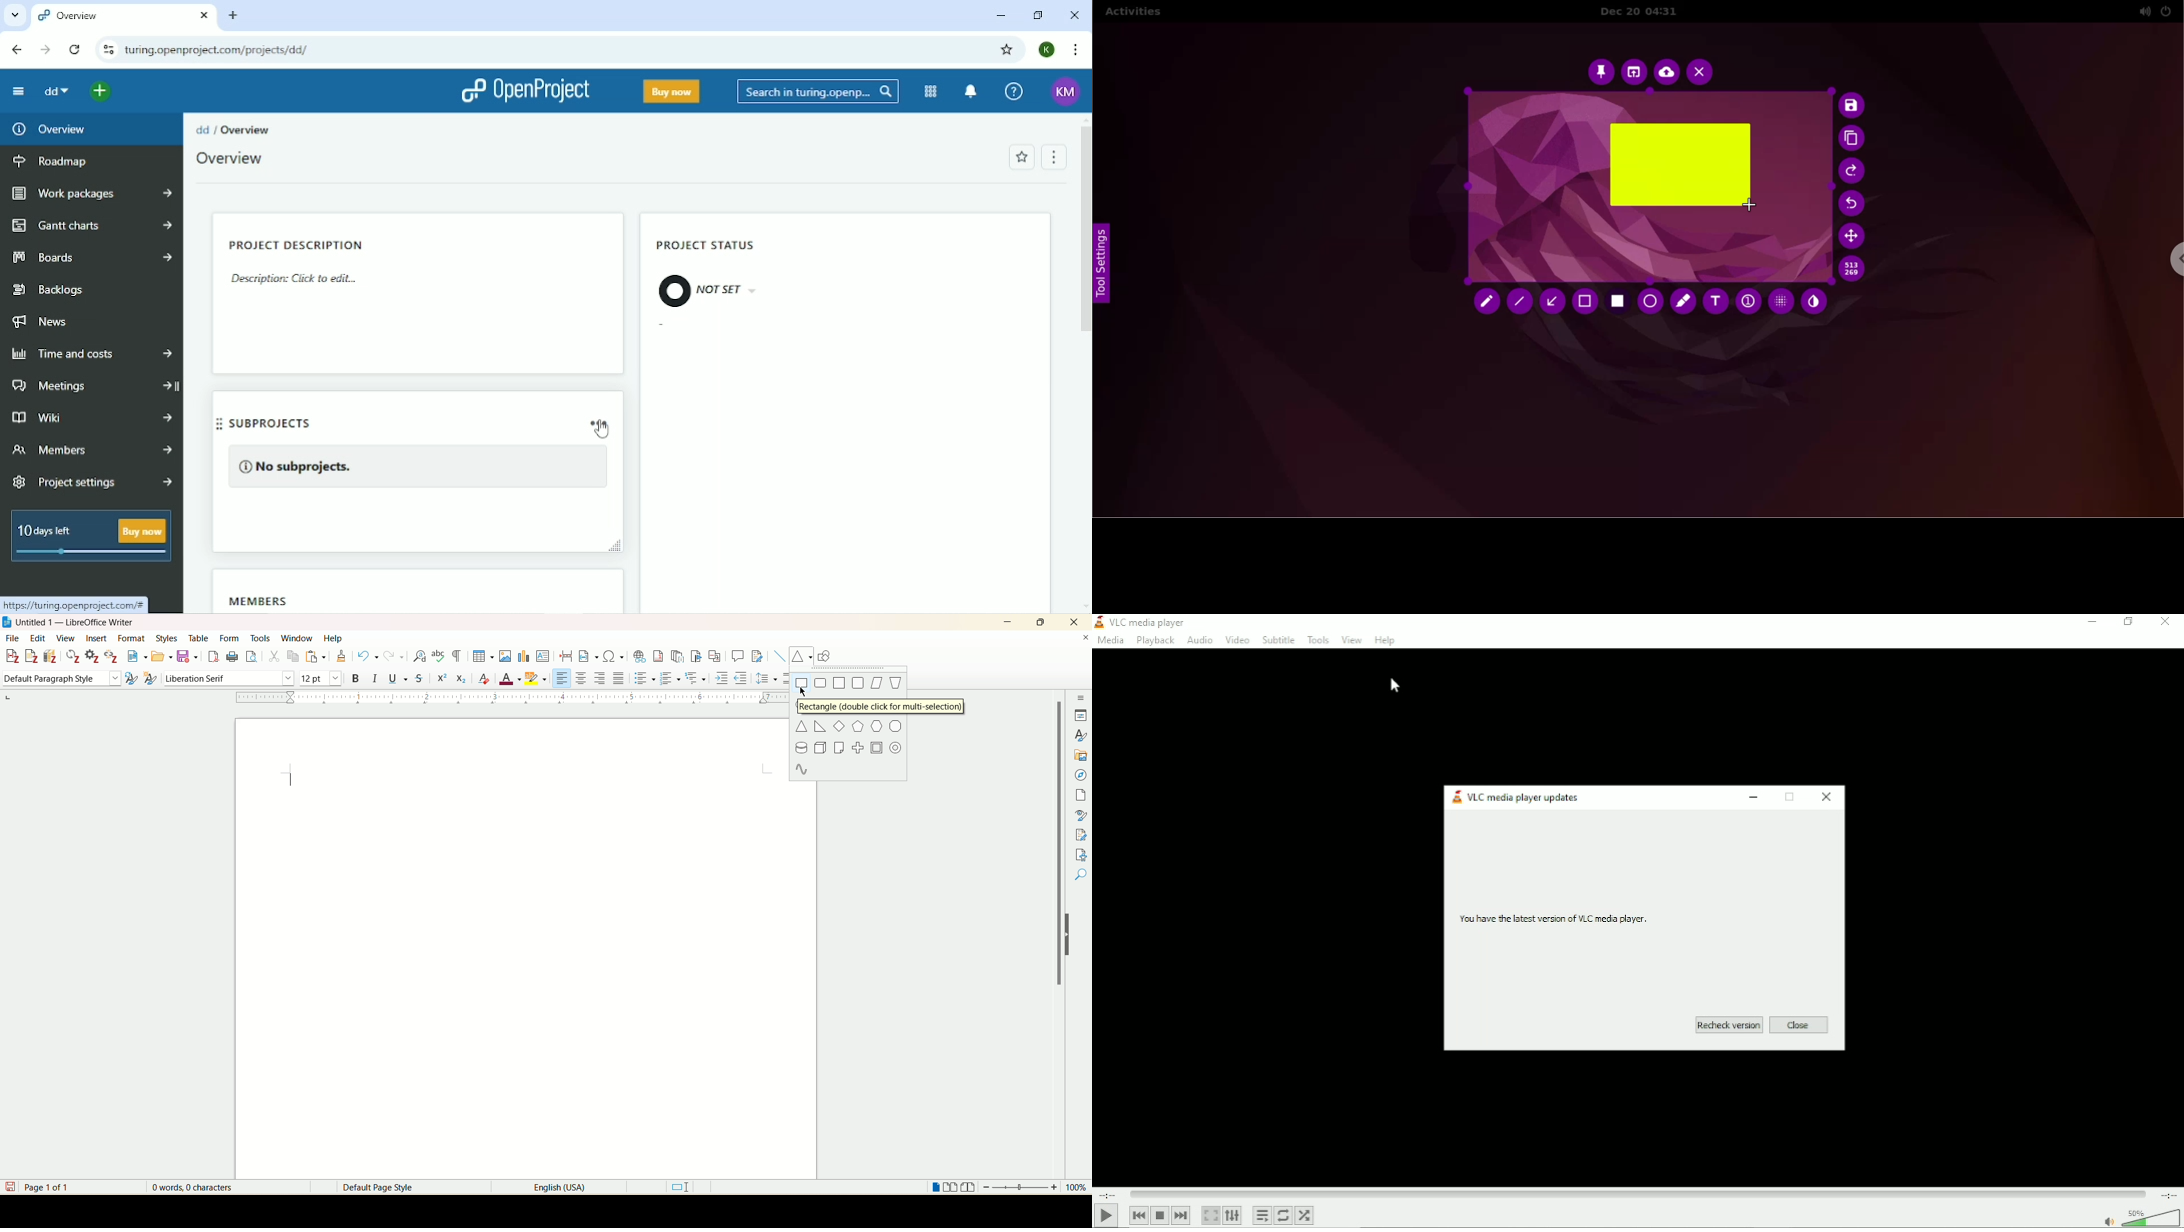 The width and height of the screenshot is (2184, 1232). Describe the element at coordinates (681, 1187) in the screenshot. I see `standard selection` at that location.